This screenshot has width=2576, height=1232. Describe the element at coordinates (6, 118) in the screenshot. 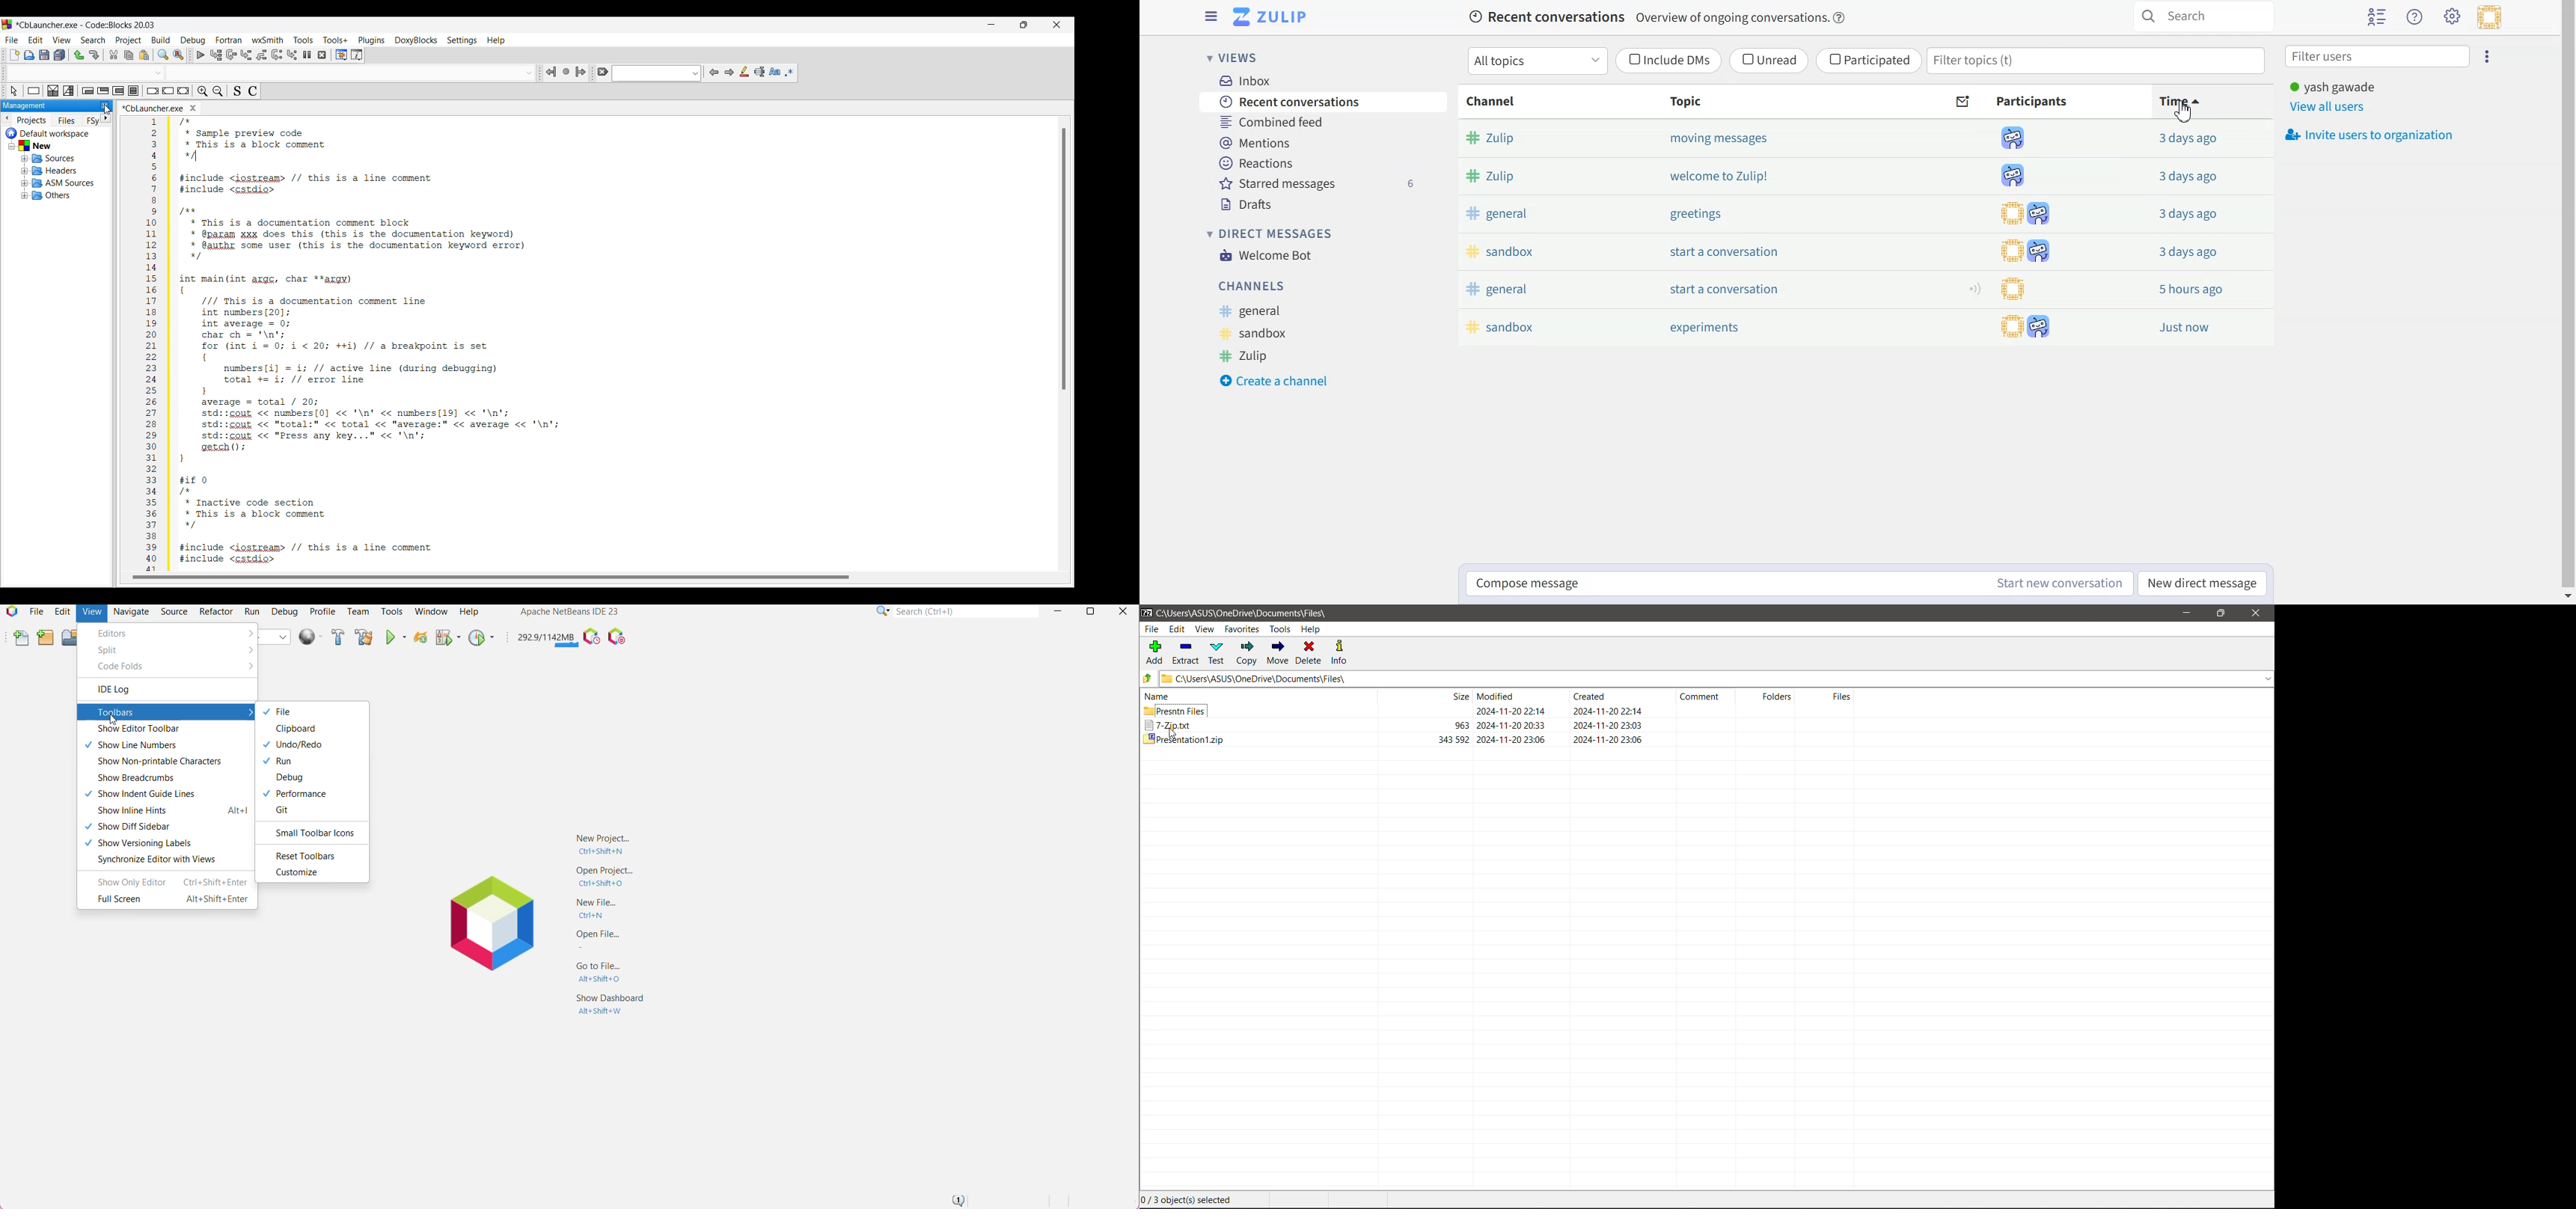

I see `Go to previous` at that location.